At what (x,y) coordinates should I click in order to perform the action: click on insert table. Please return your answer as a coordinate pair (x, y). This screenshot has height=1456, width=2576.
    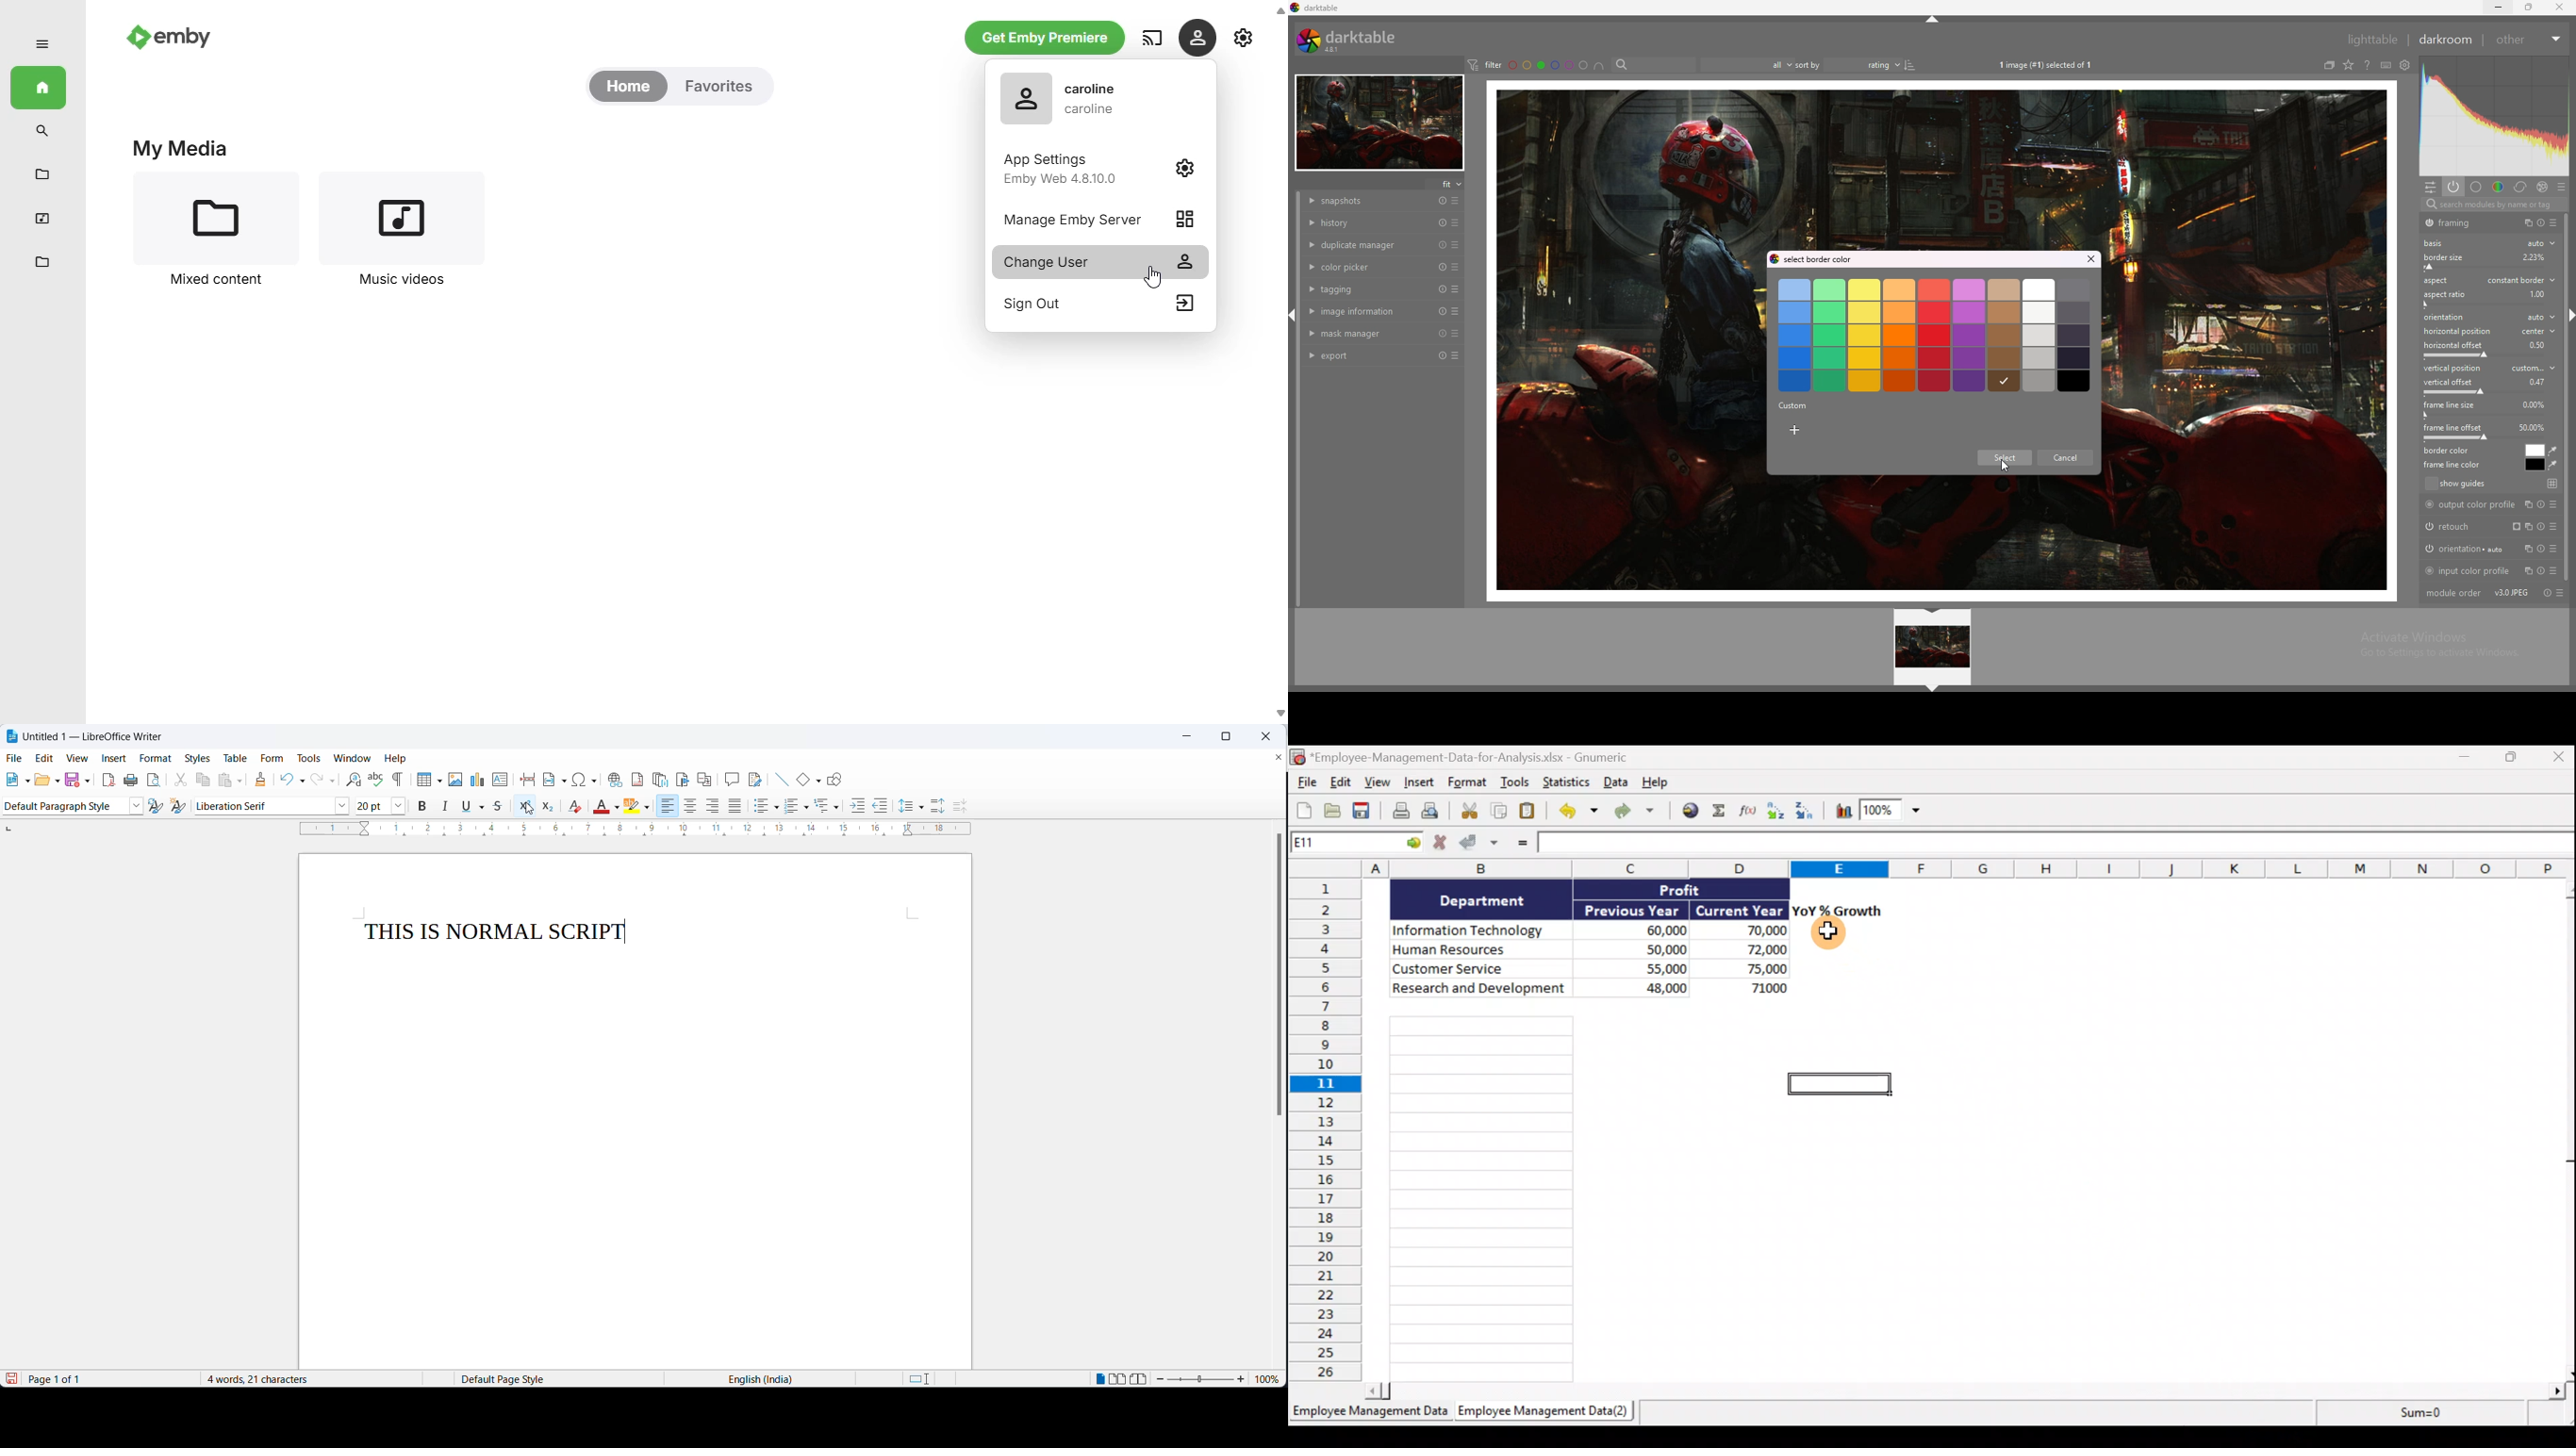
    Looking at the image, I should click on (422, 779).